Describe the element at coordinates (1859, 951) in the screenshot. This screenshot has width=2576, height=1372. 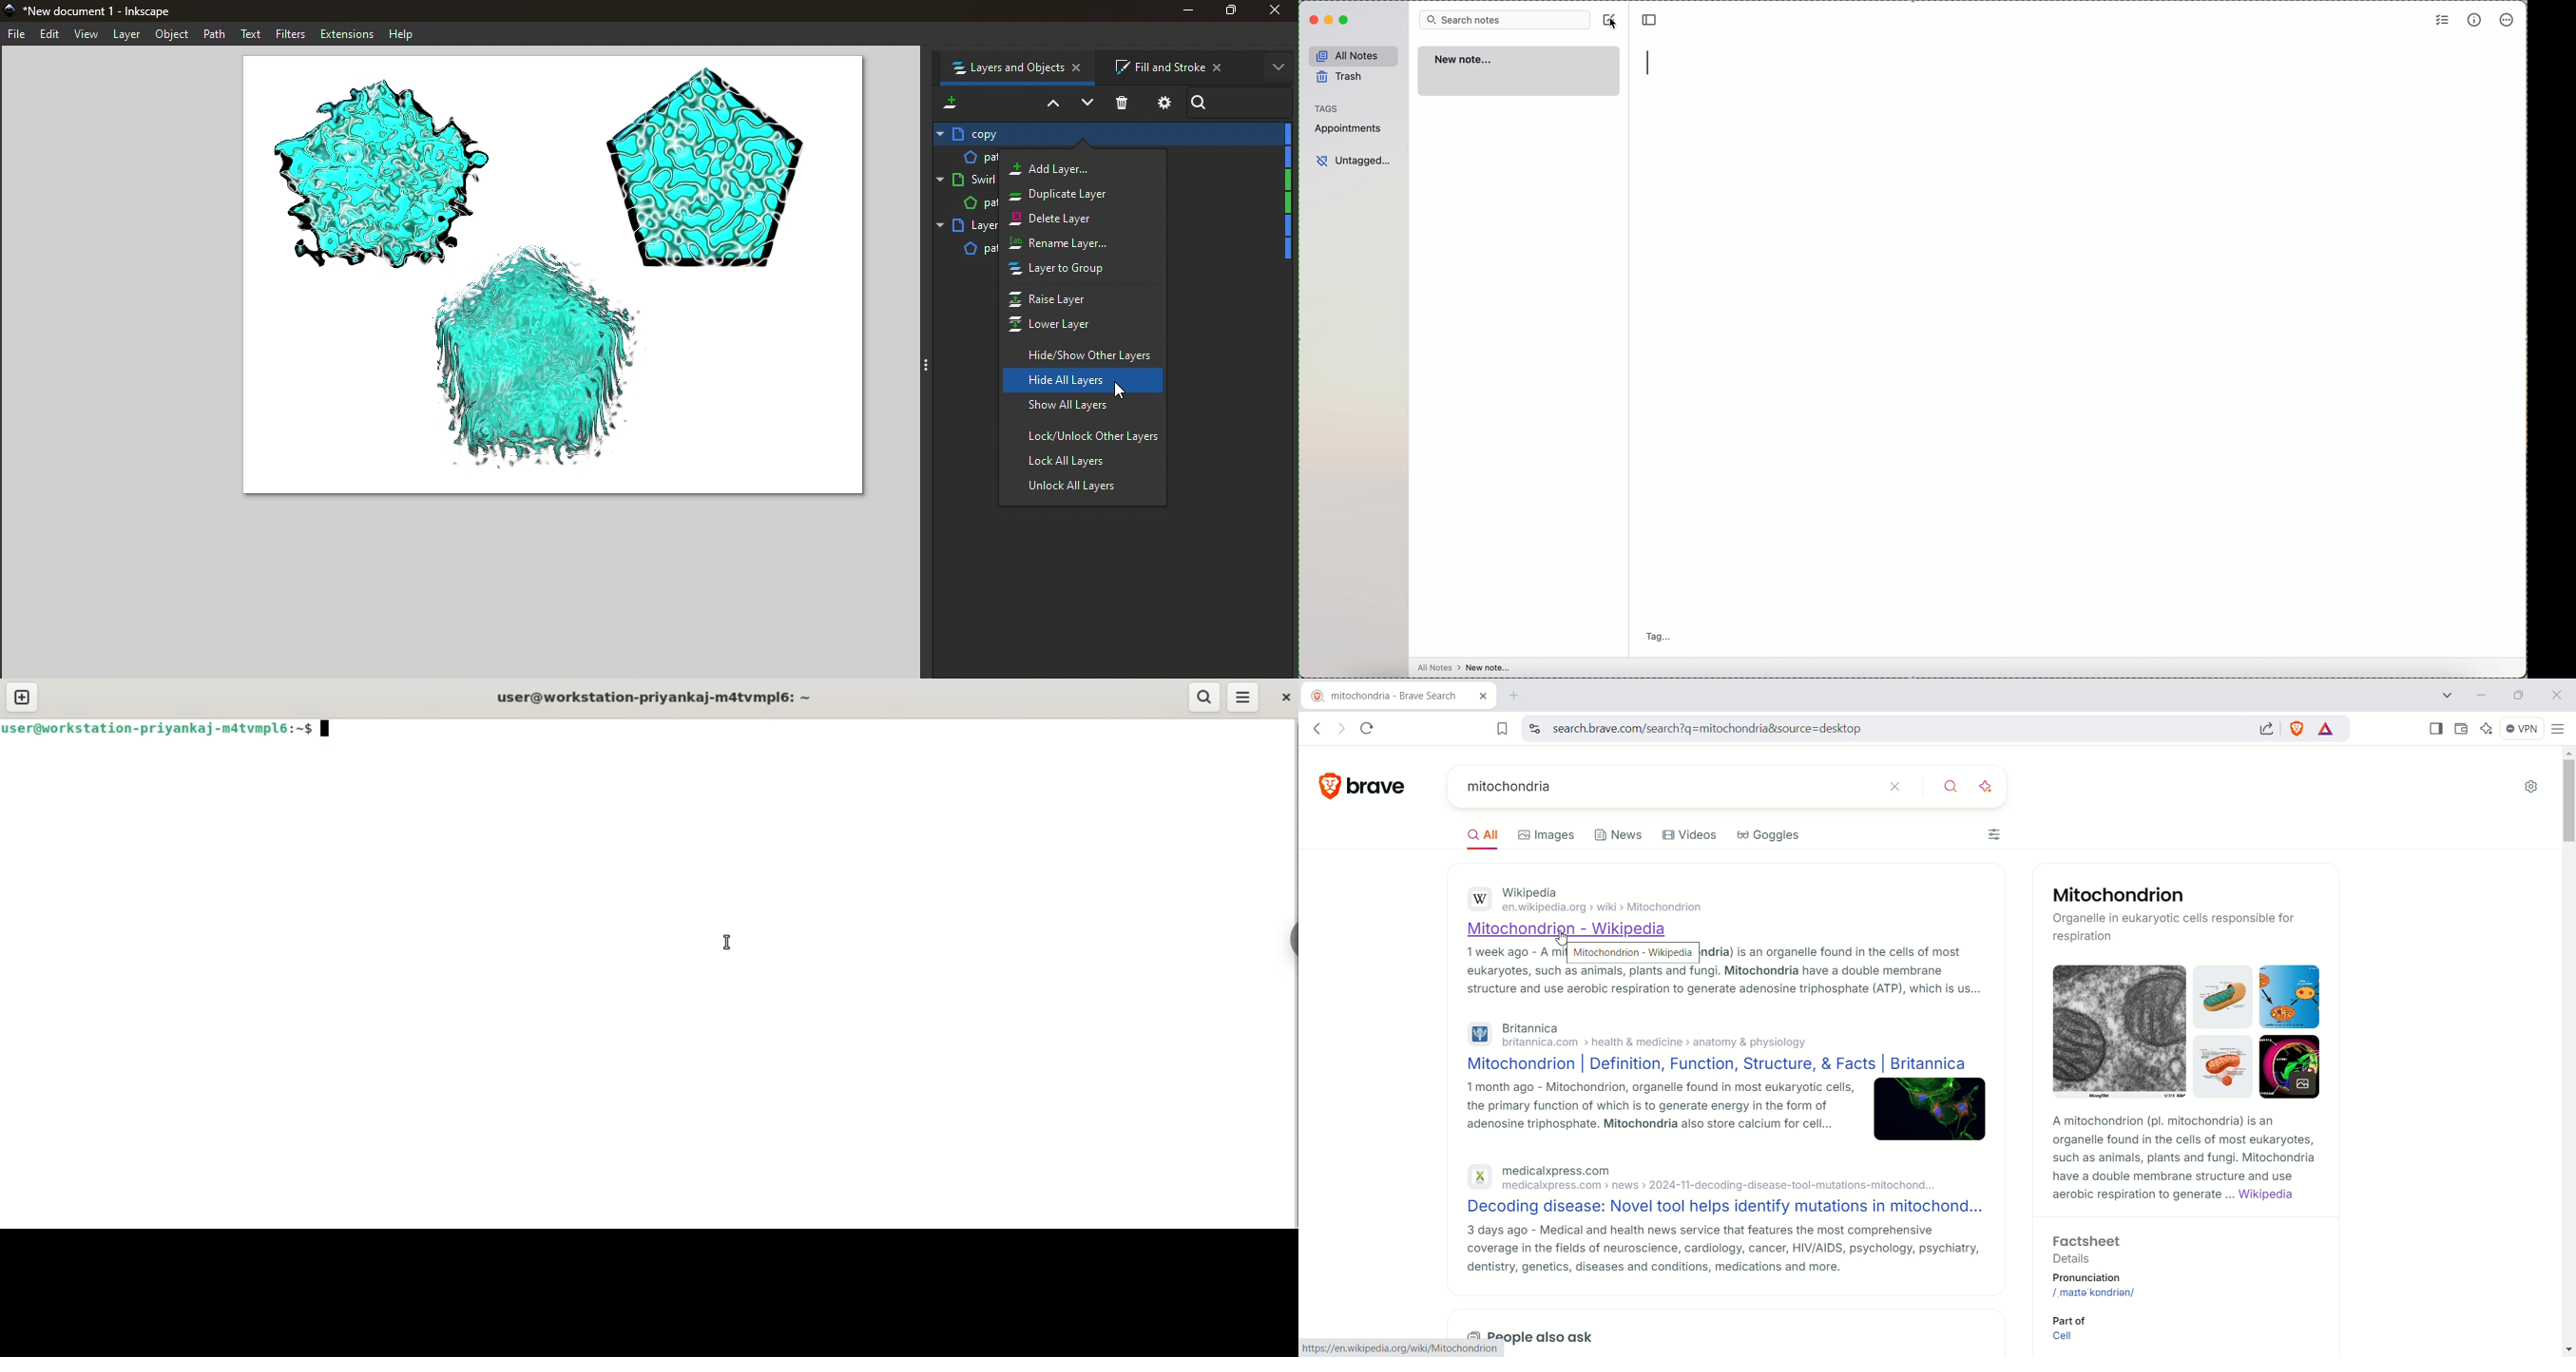
I see `is an organelle found in the cells of most` at that location.